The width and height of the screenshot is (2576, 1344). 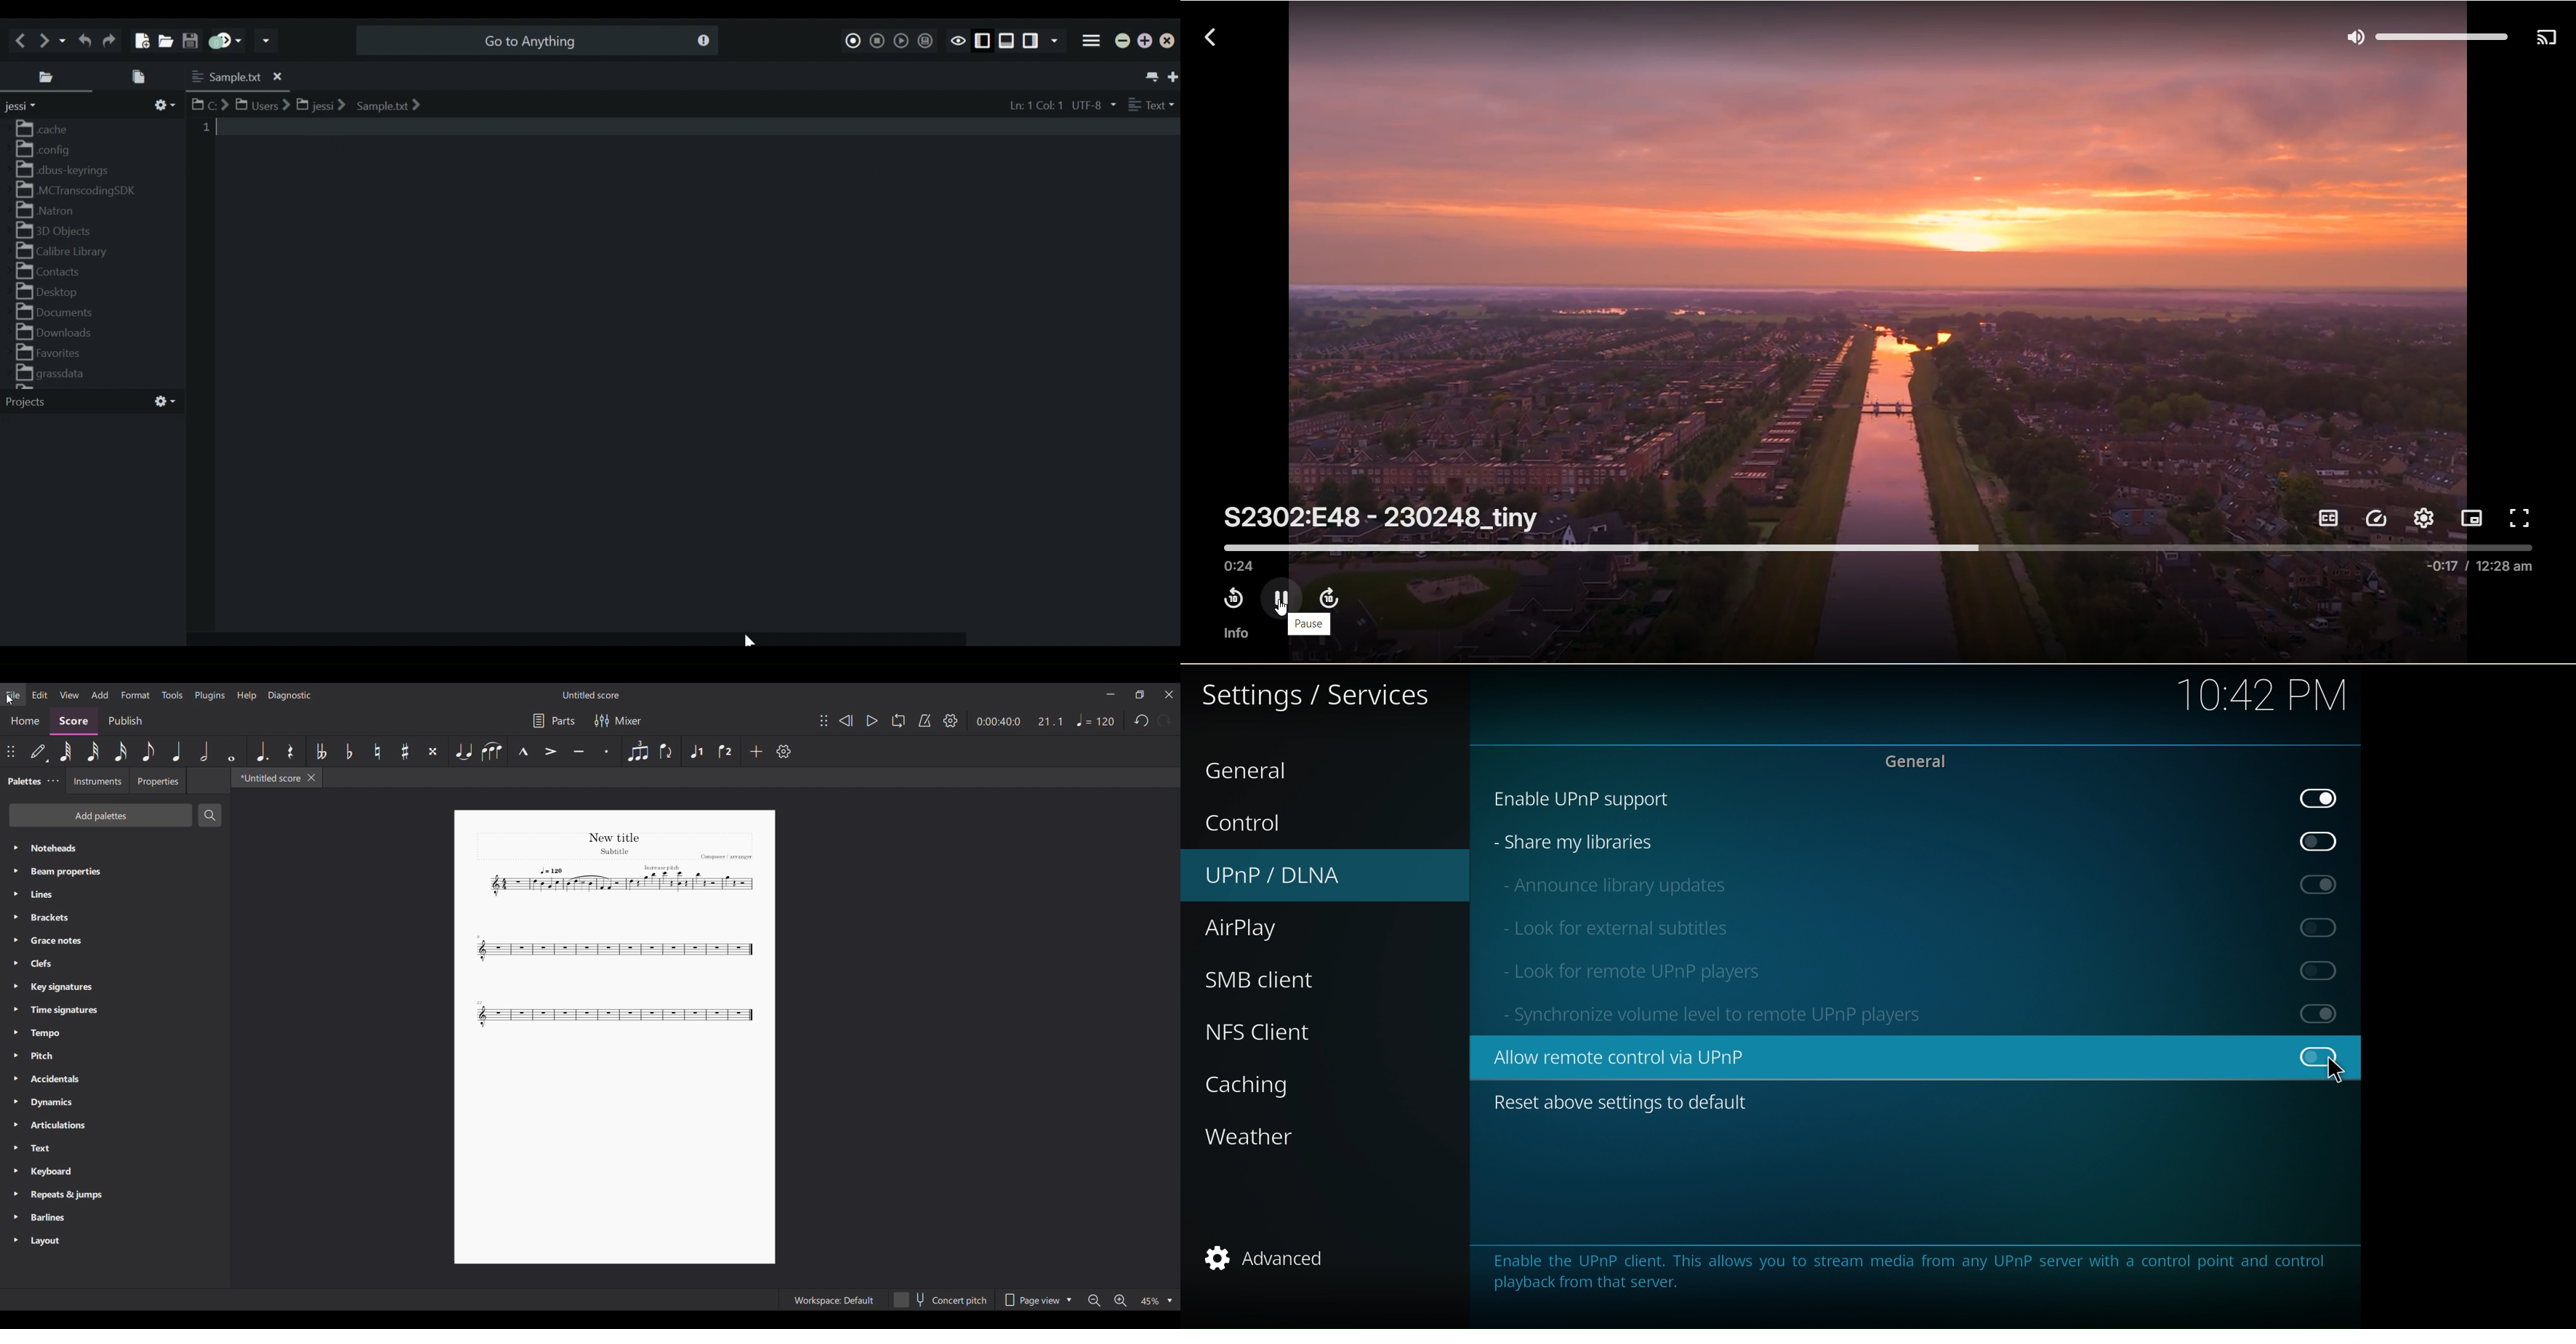 I want to click on Toggle flat, so click(x=349, y=751).